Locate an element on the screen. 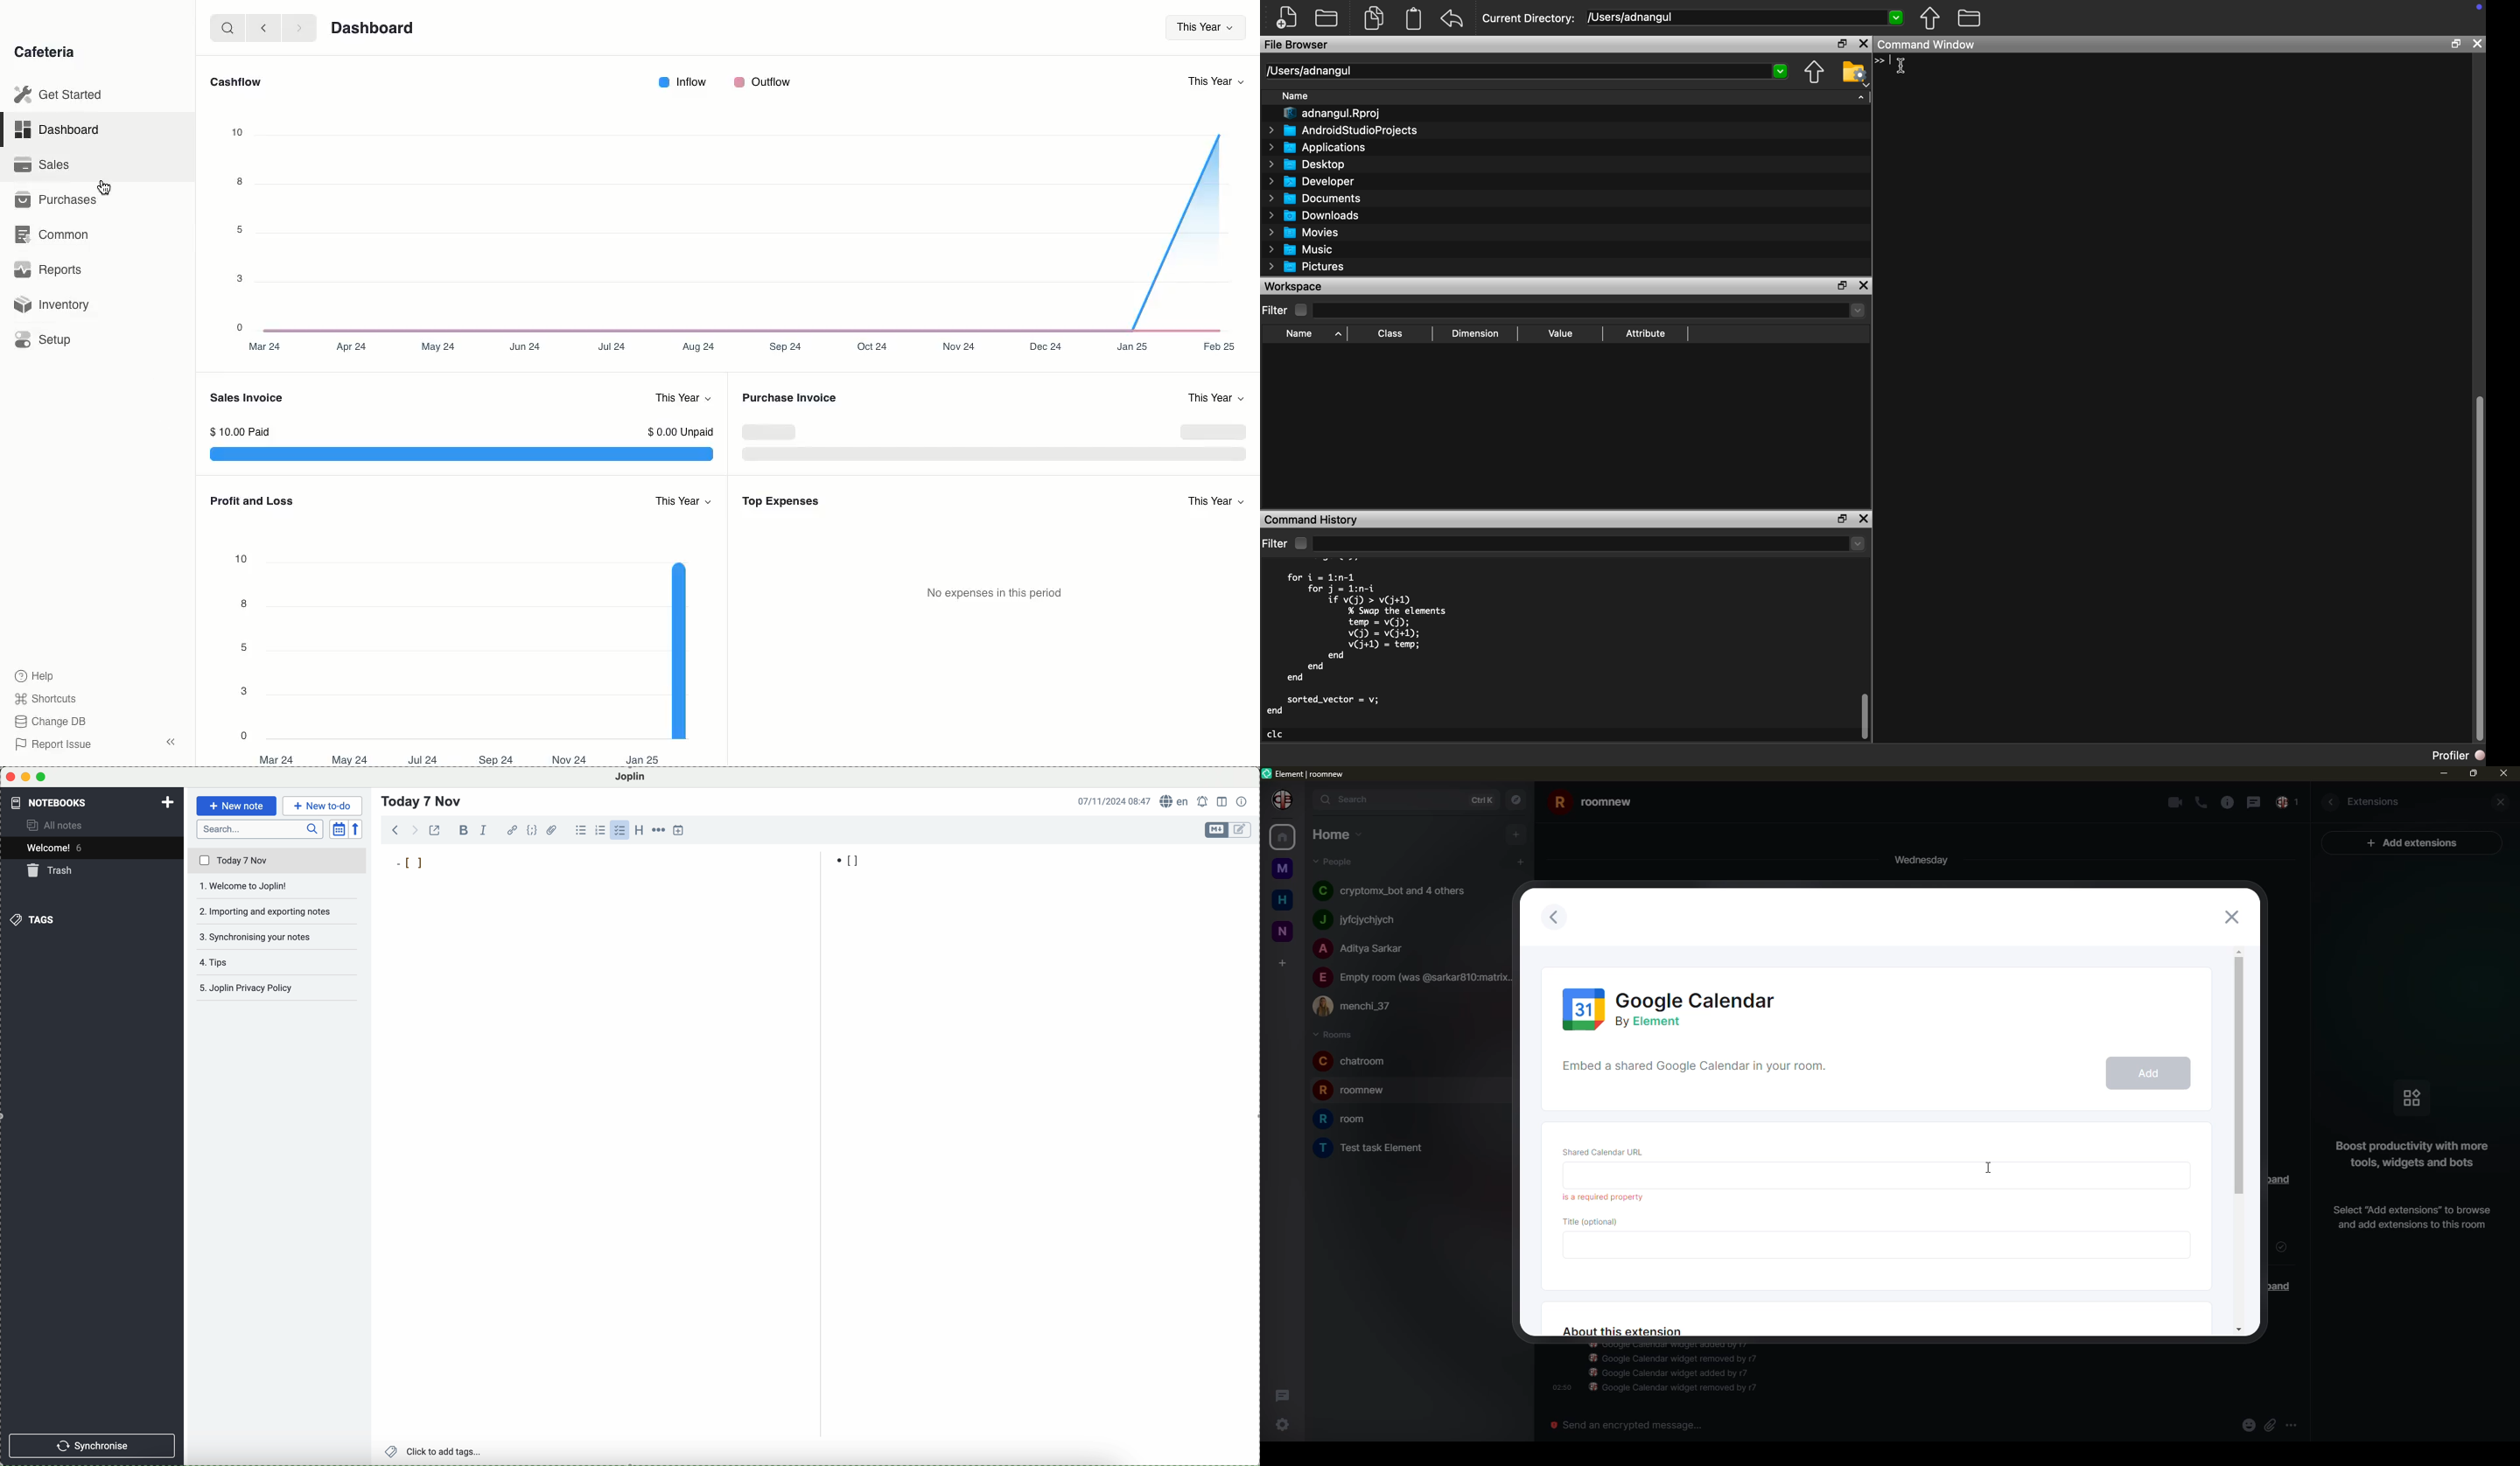  Top Expenses is located at coordinates (780, 503).